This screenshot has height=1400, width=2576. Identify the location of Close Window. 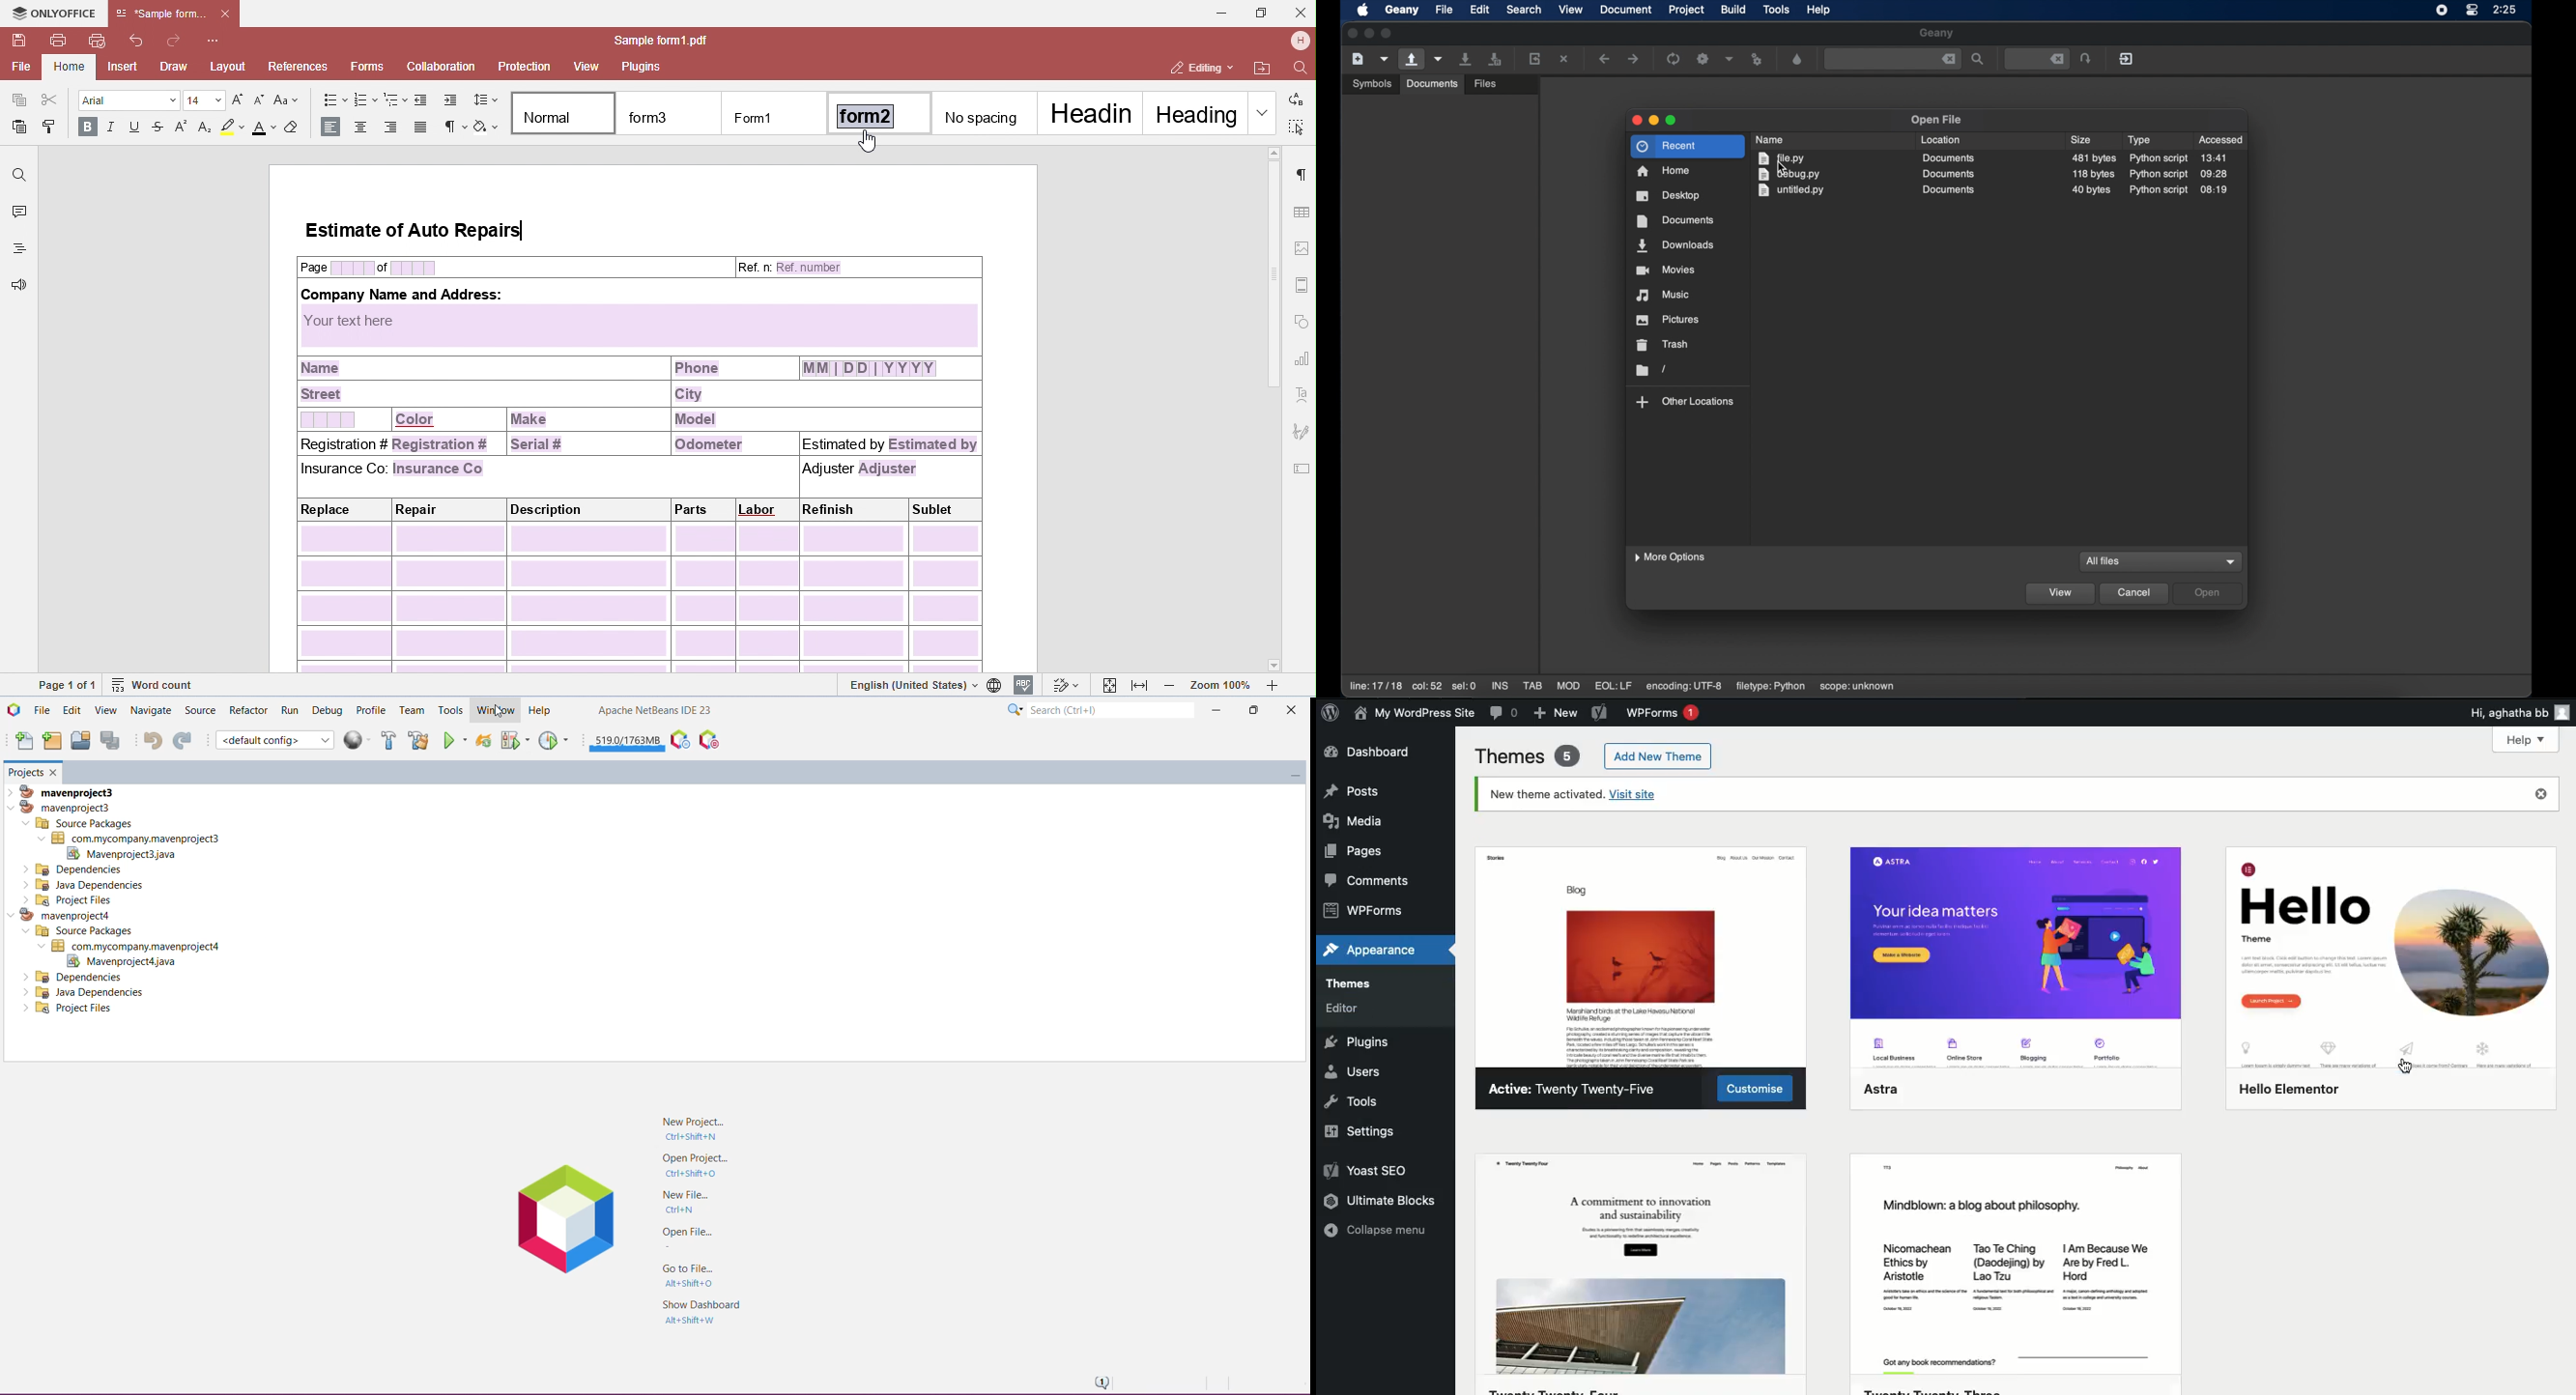
(55, 772).